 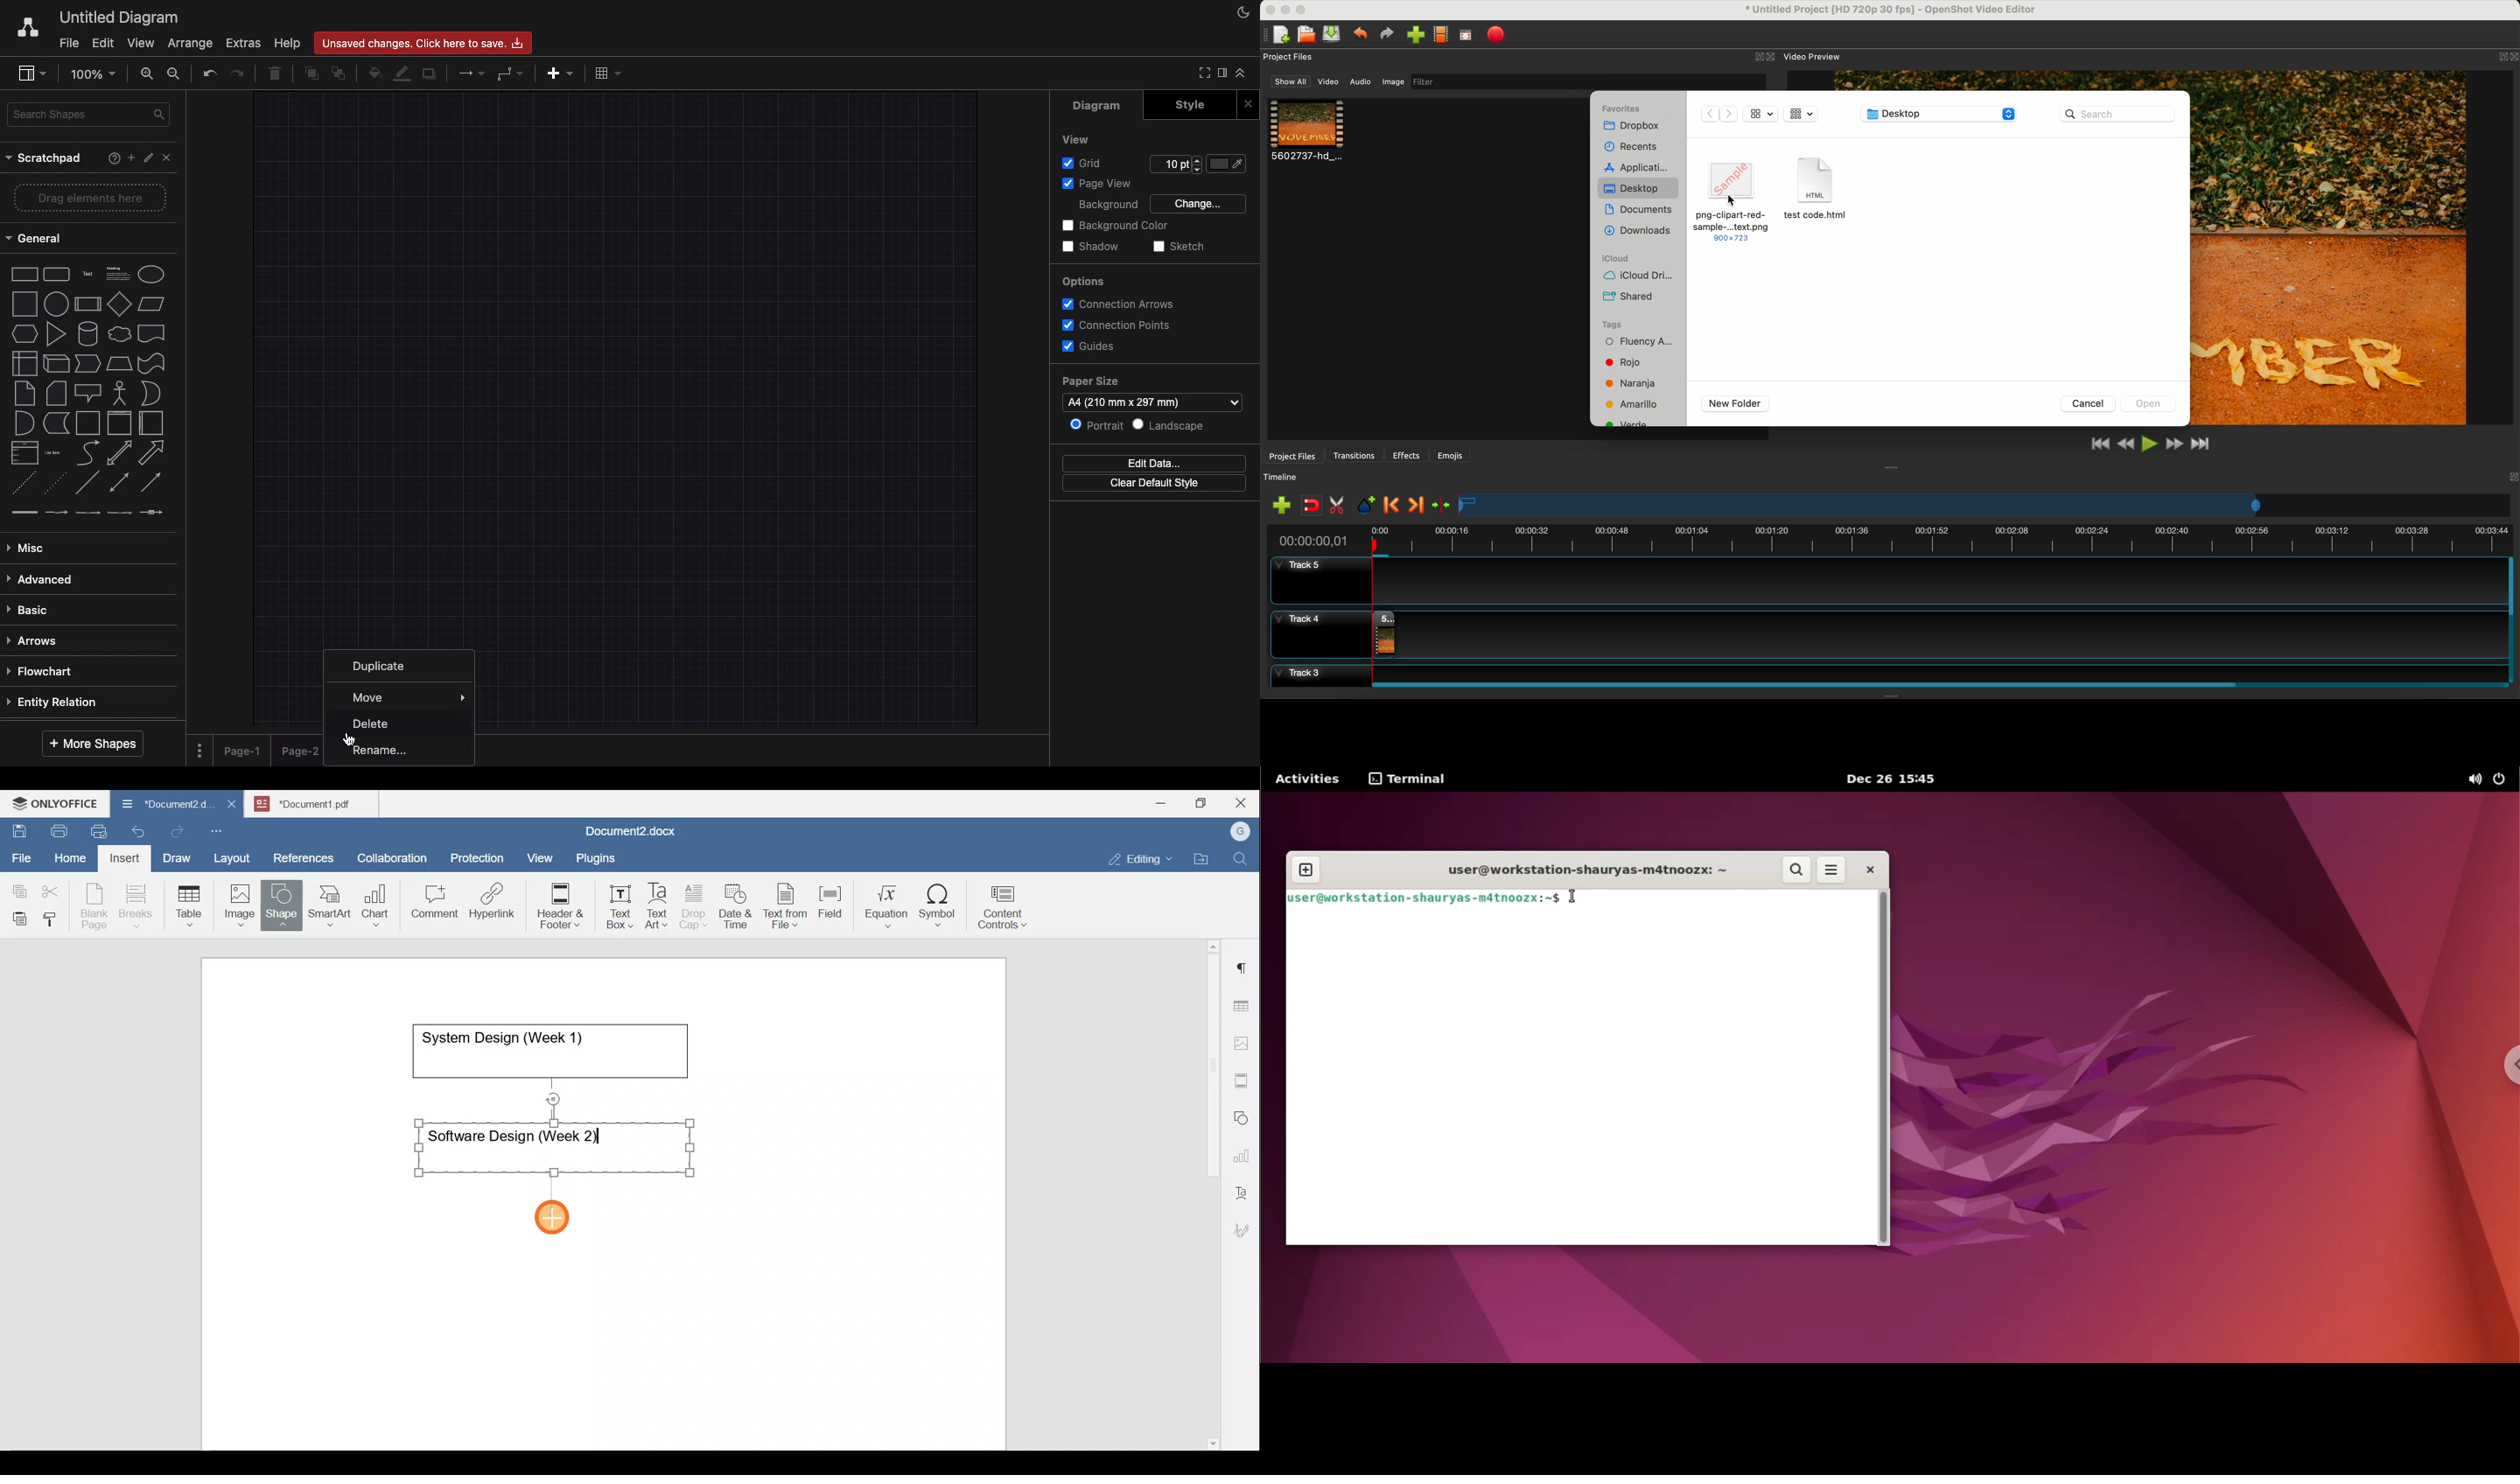 What do you see at coordinates (696, 905) in the screenshot?
I see `Drop cap` at bounding box center [696, 905].